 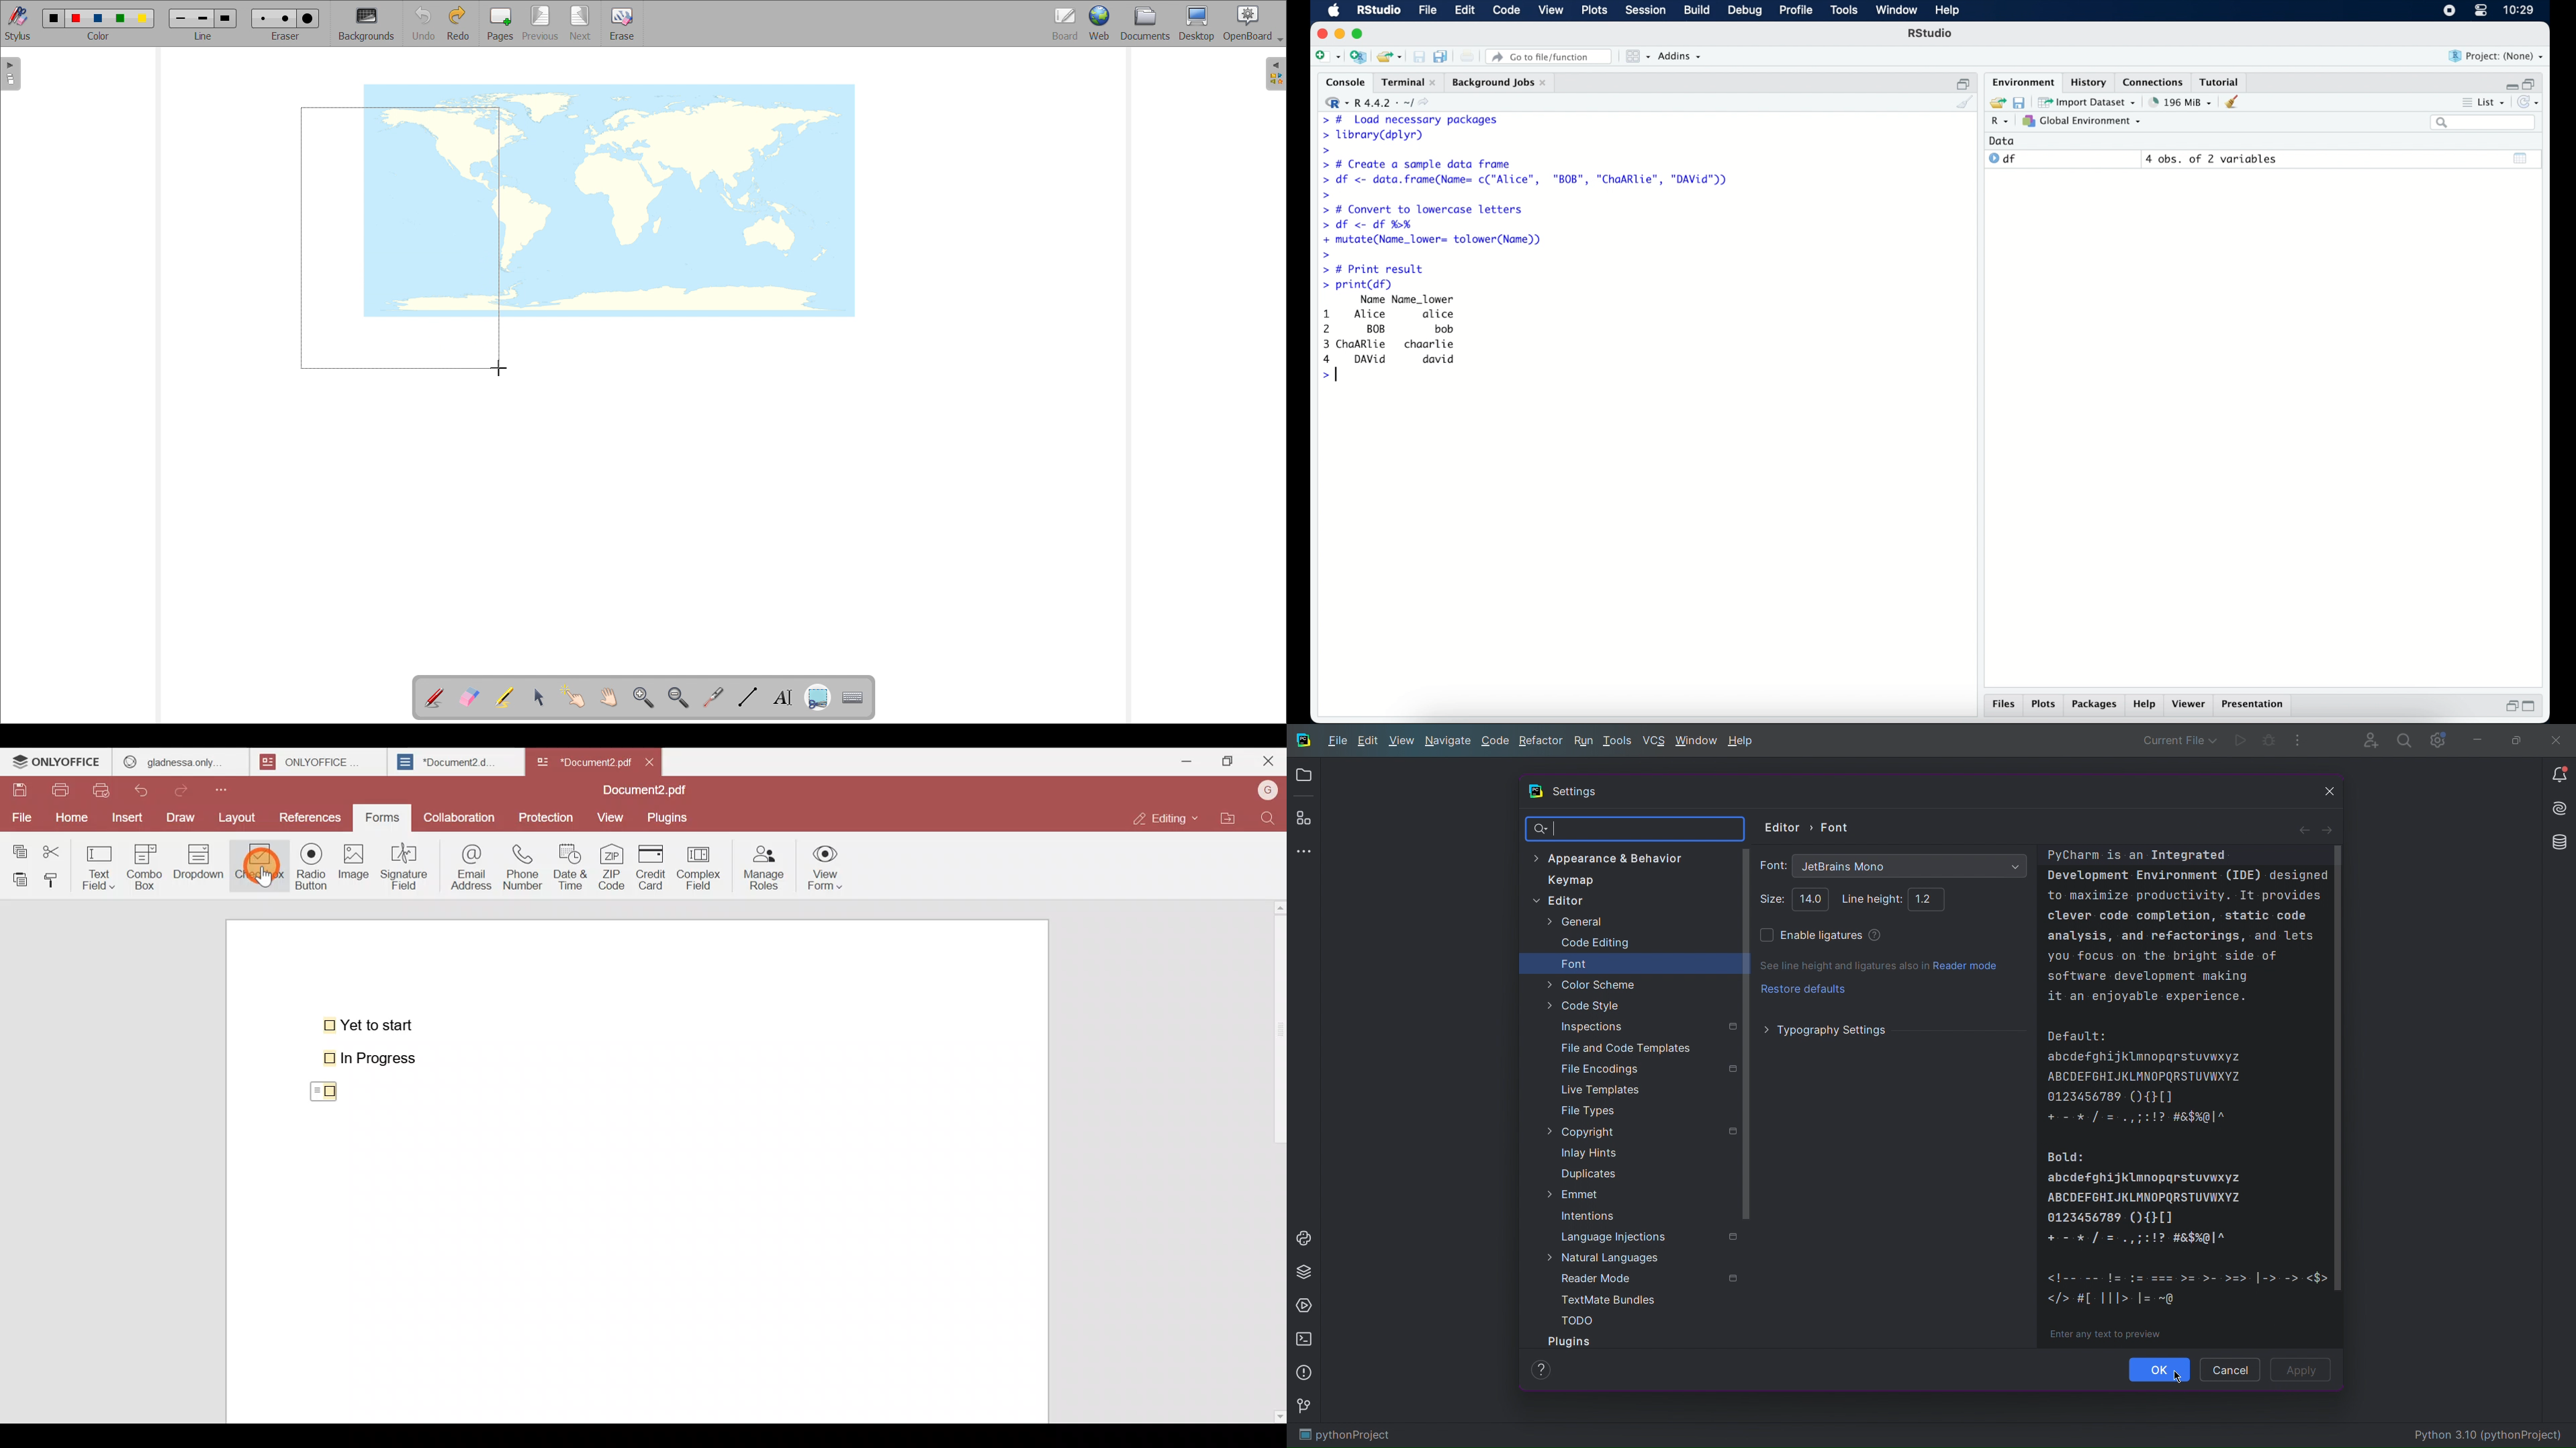 What do you see at coordinates (469, 697) in the screenshot?
I see `erase annotations` at bounding box center [469, 697].